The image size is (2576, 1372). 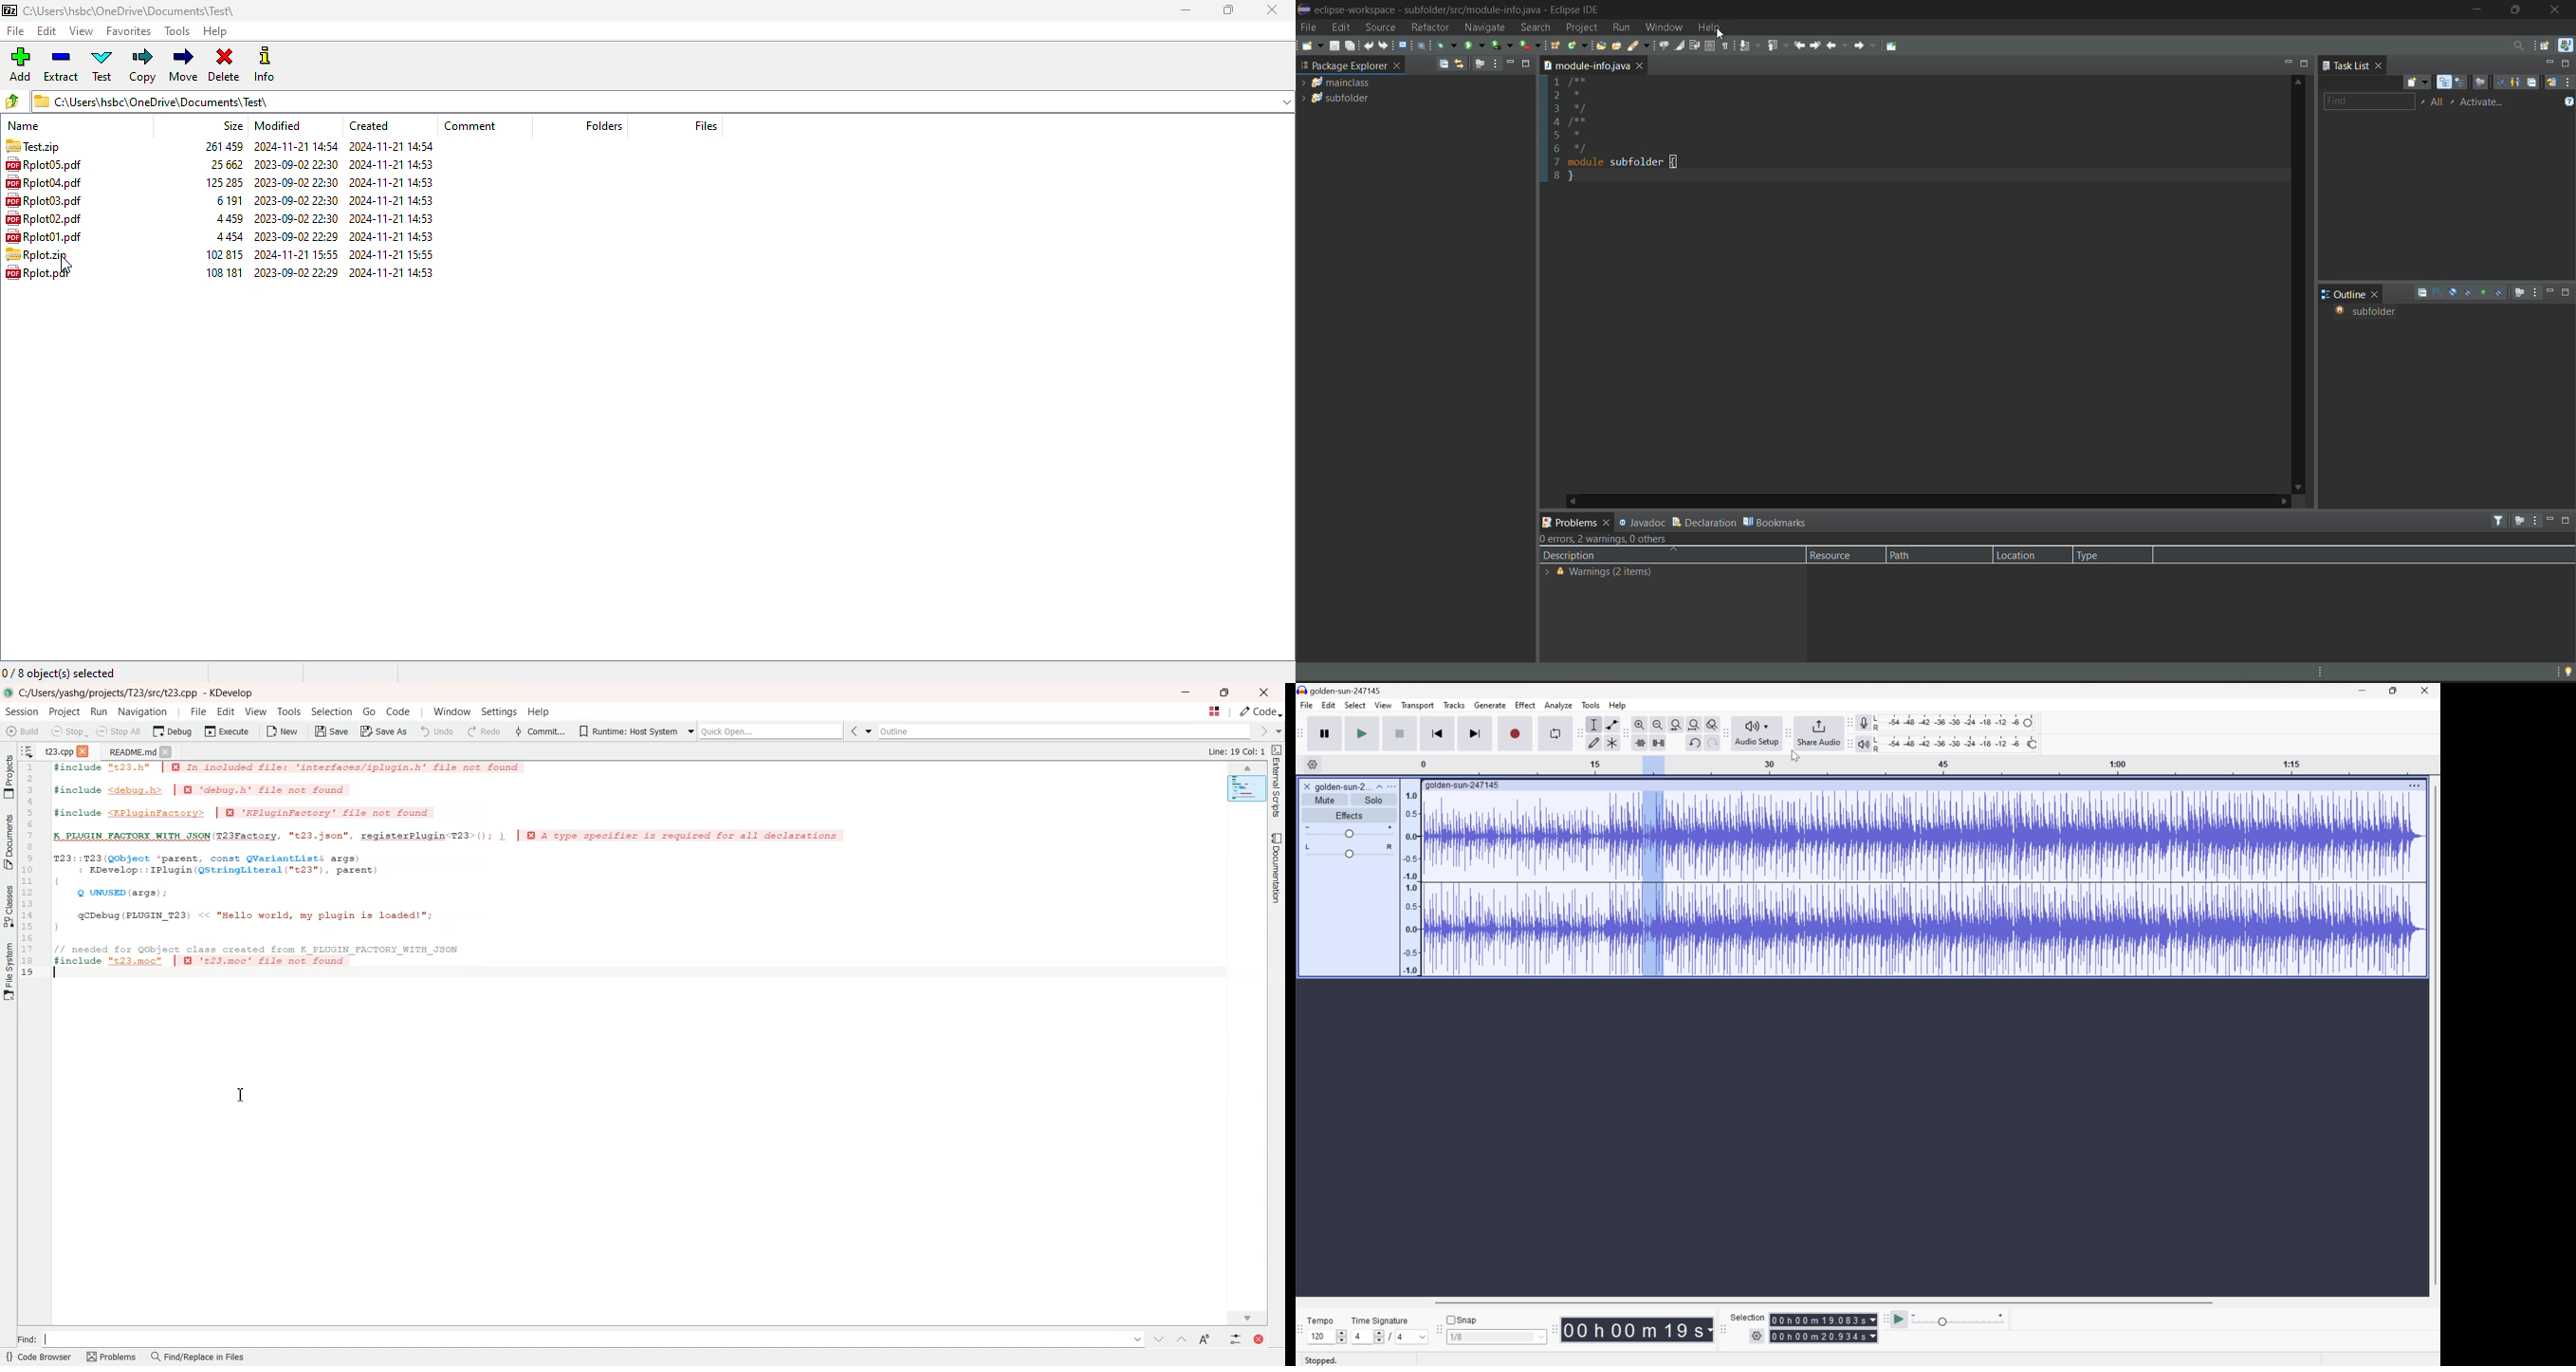 What do you see at coordinates (1725, 733) in the screenshot?
I see `Audacity audio setup toolbar` at bounding box center [1725, 733].